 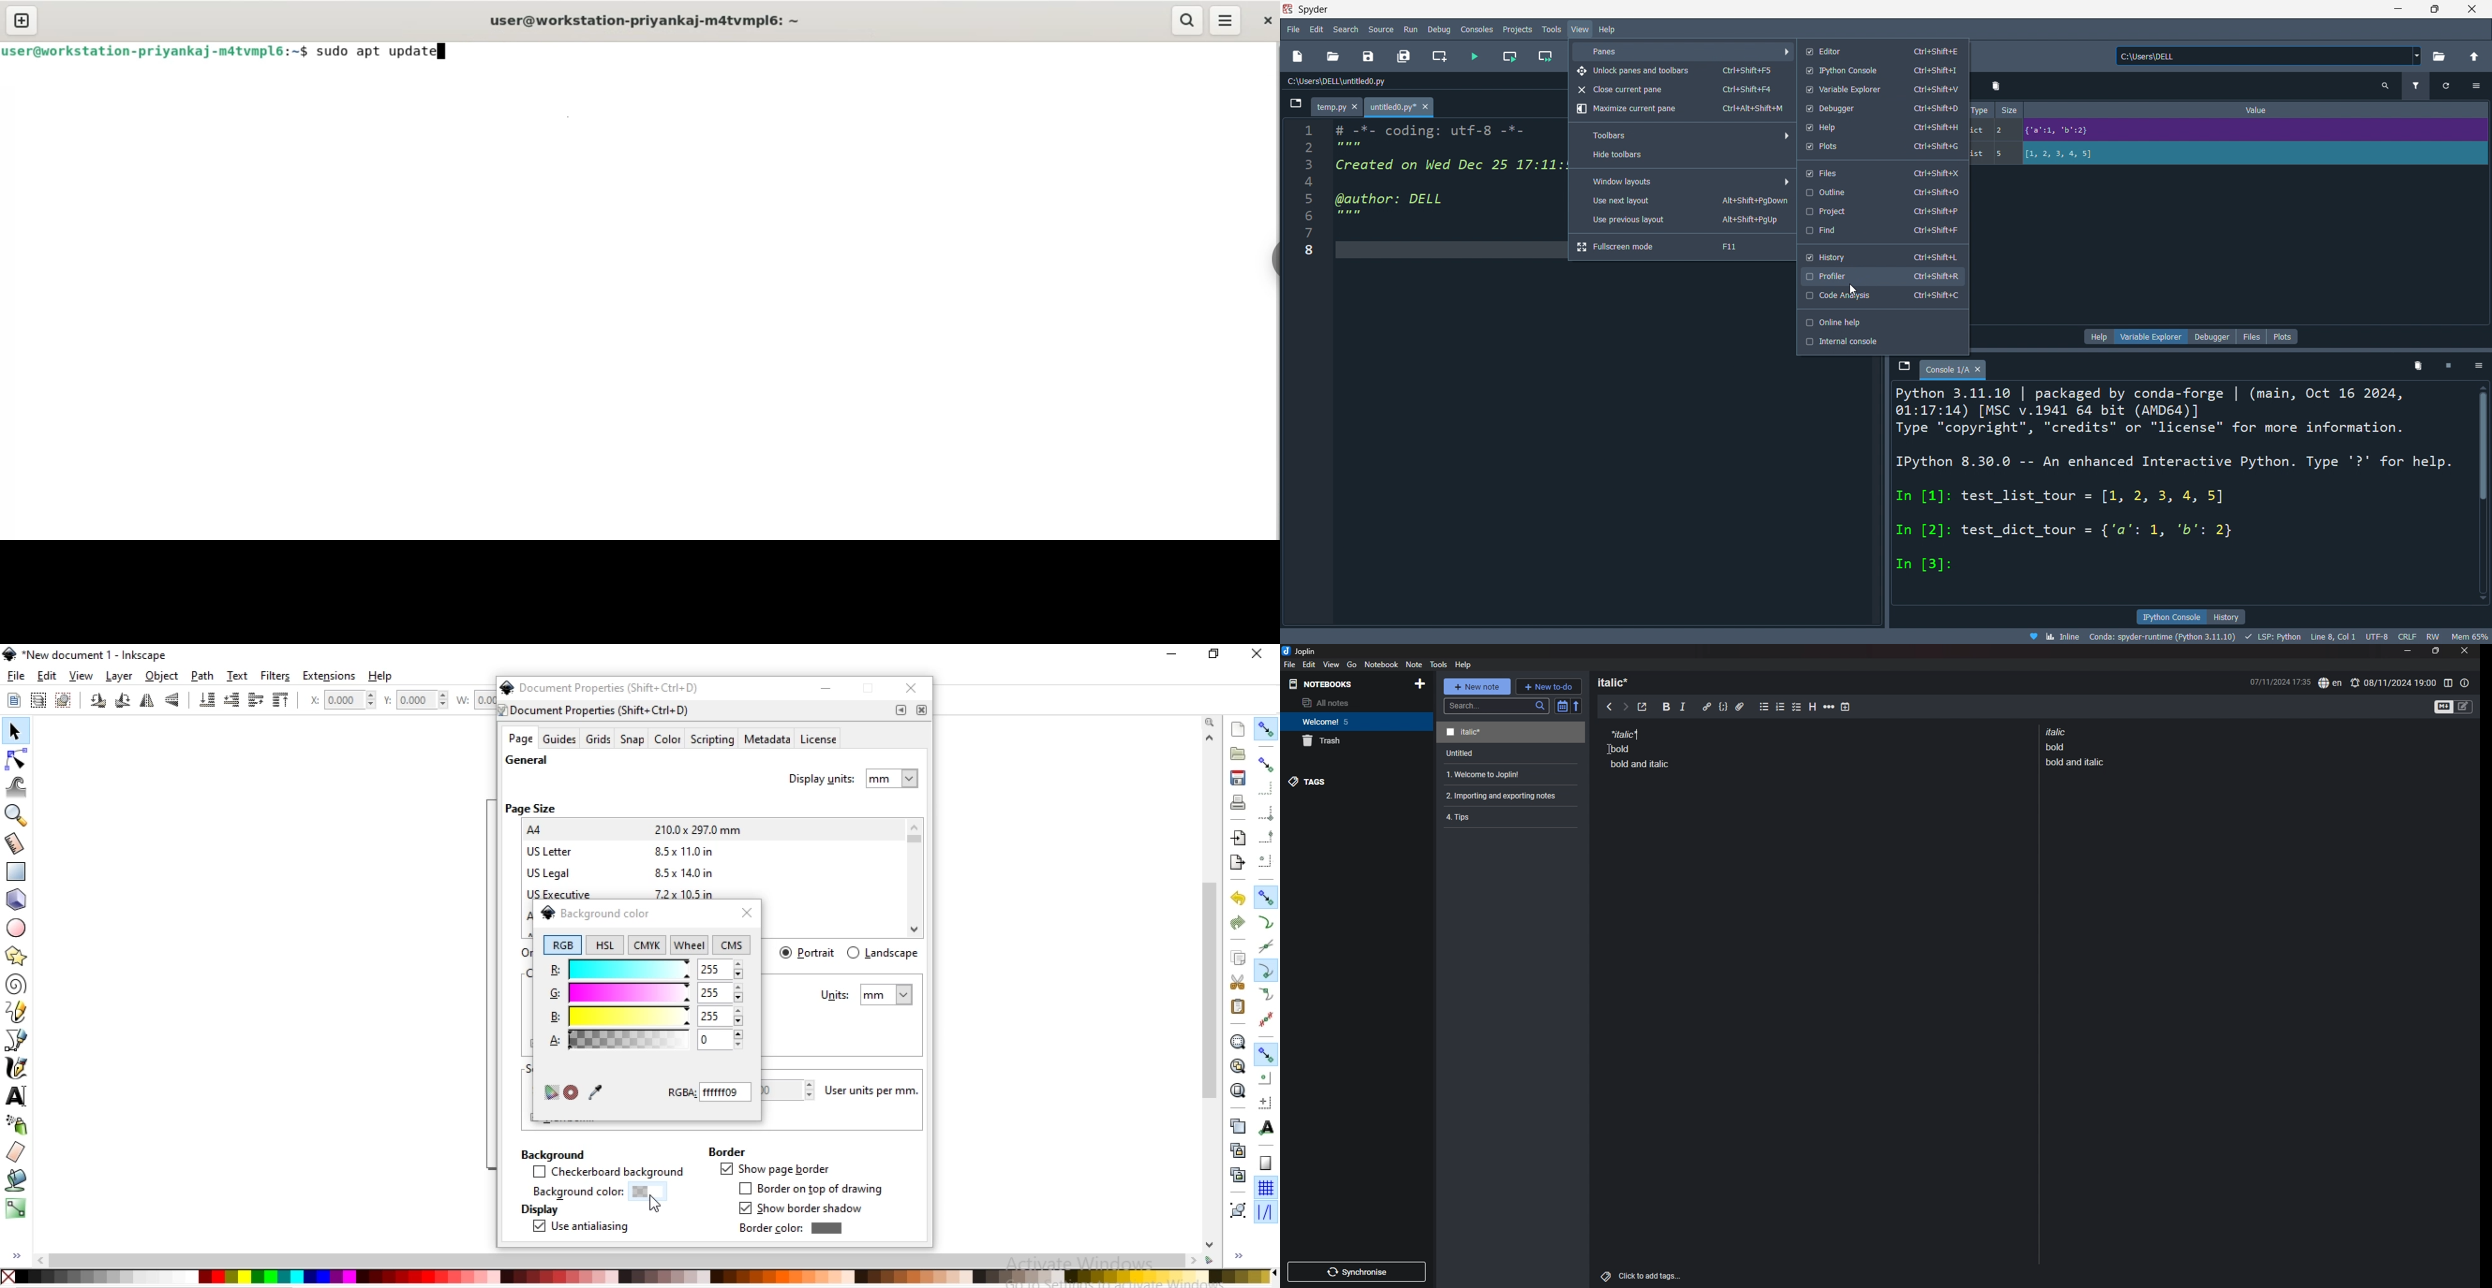 I want to click on add notebook, so click(x=1419, y=683).